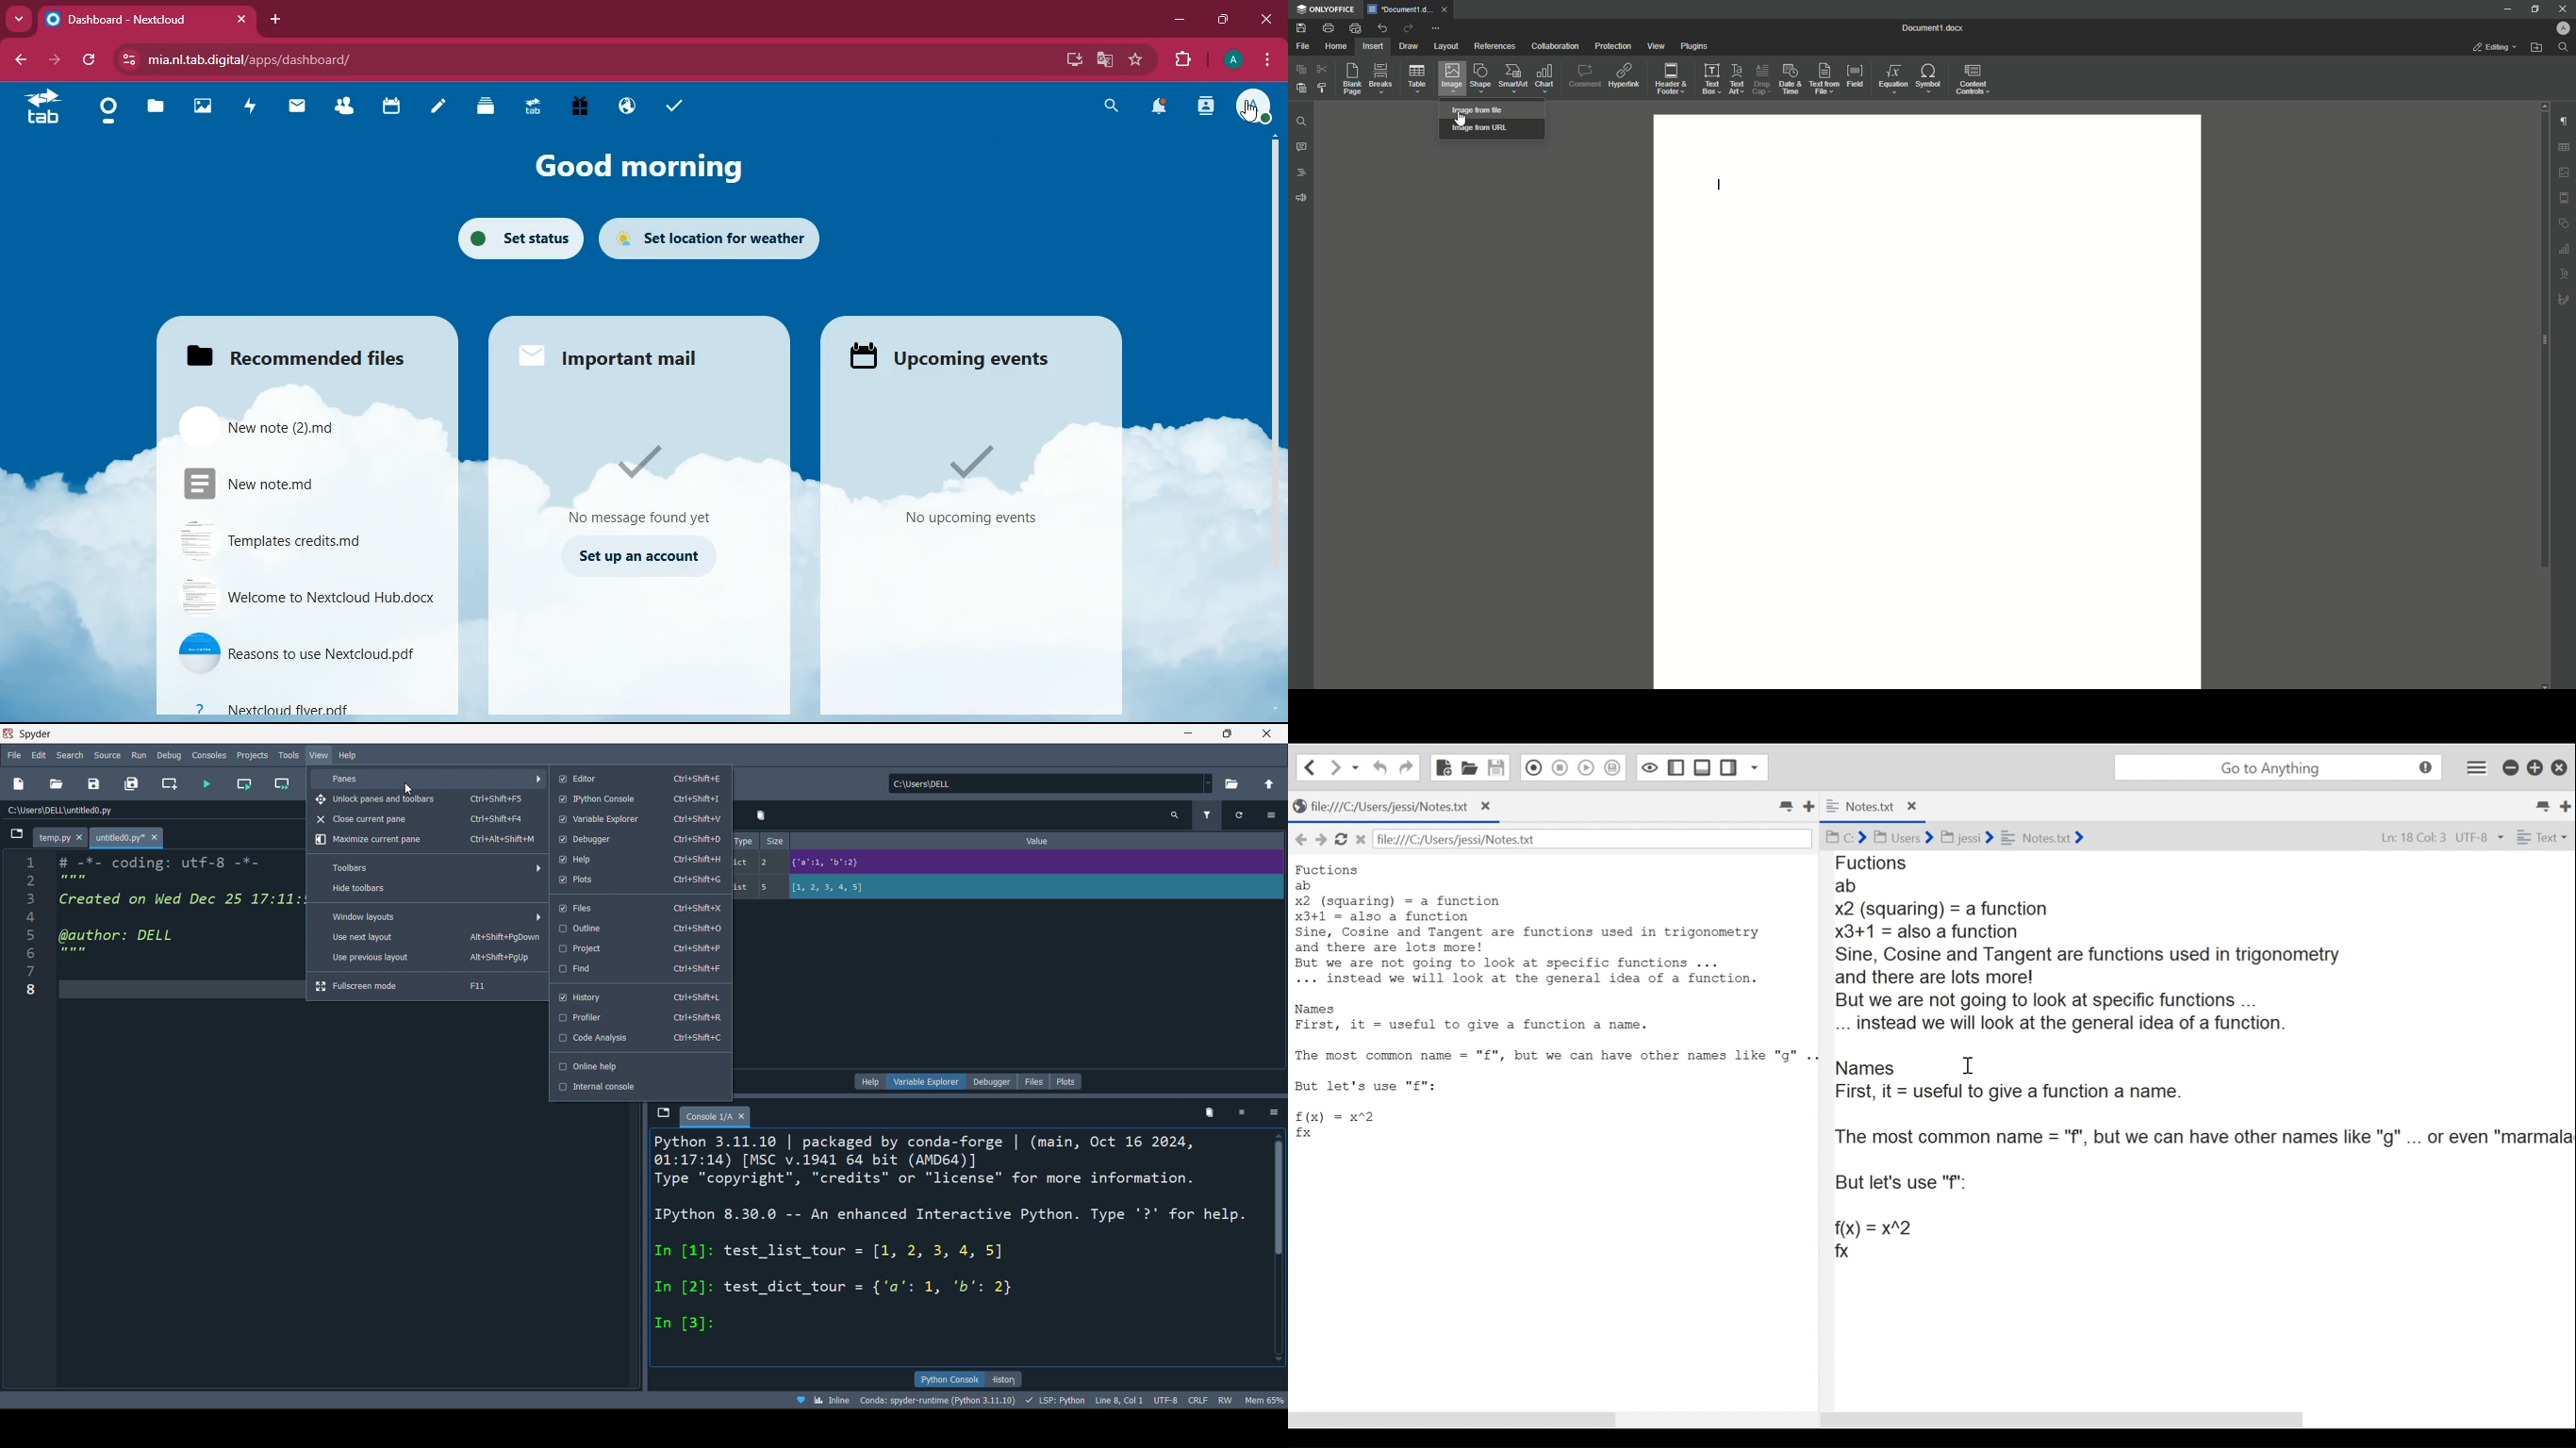  Describe the element at coordinates (1046, 784) in the screenshot. I see `current directory` at that location.